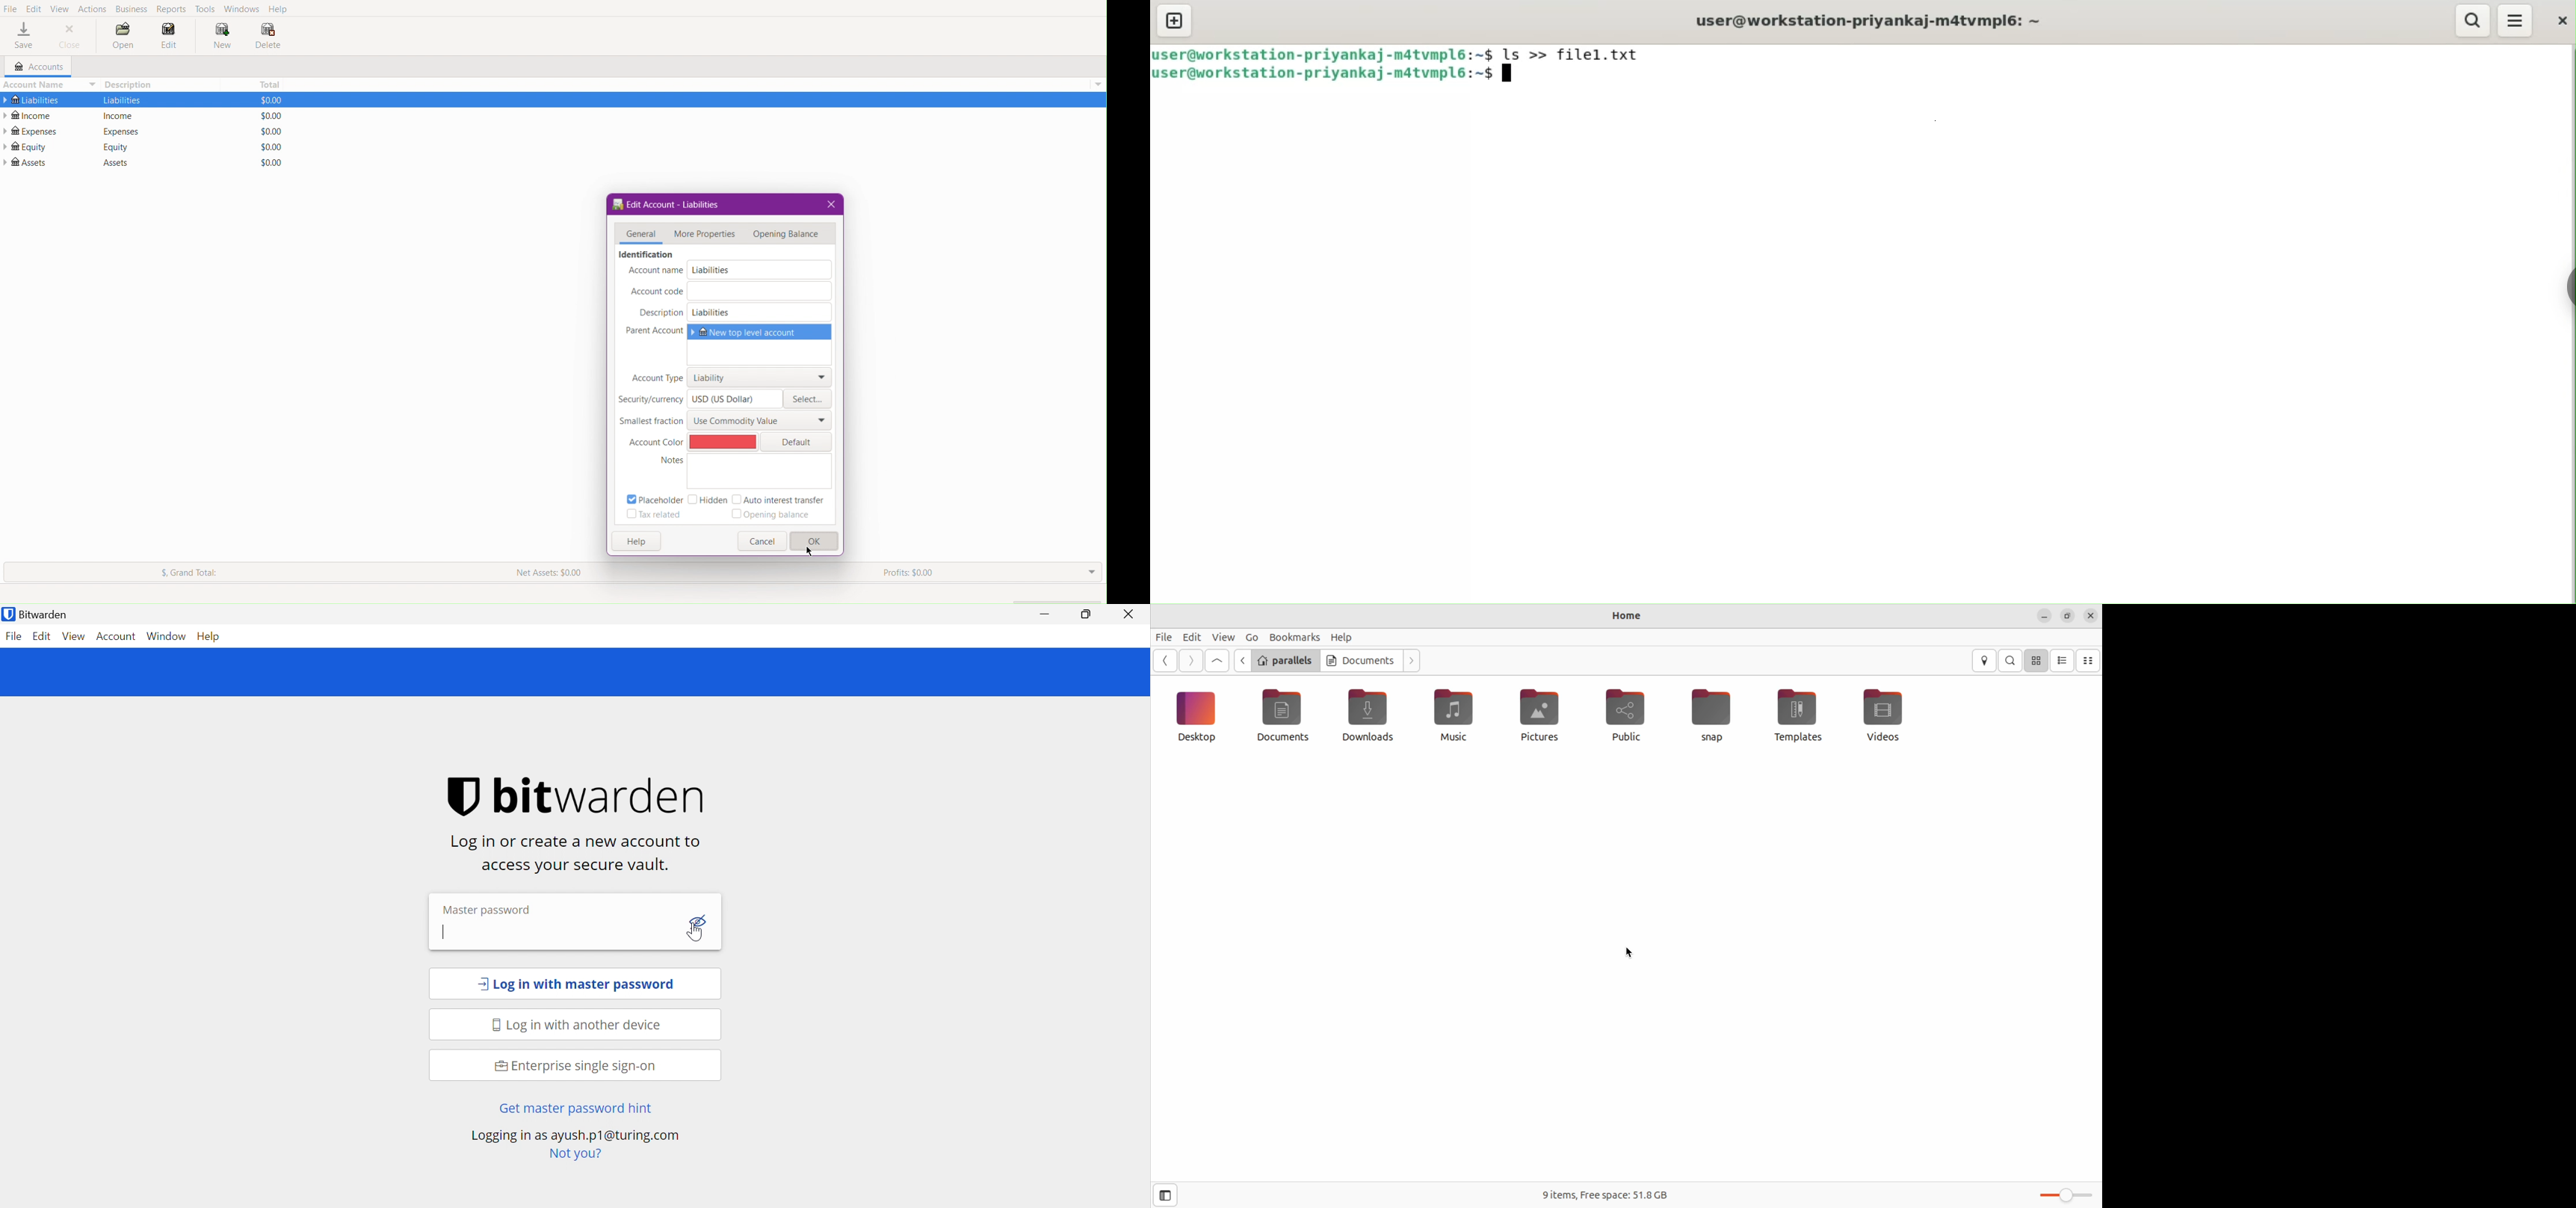  Describe the element at coordinates (700, 920) in the screenshot. I see `Toggle Visibility` at that location.